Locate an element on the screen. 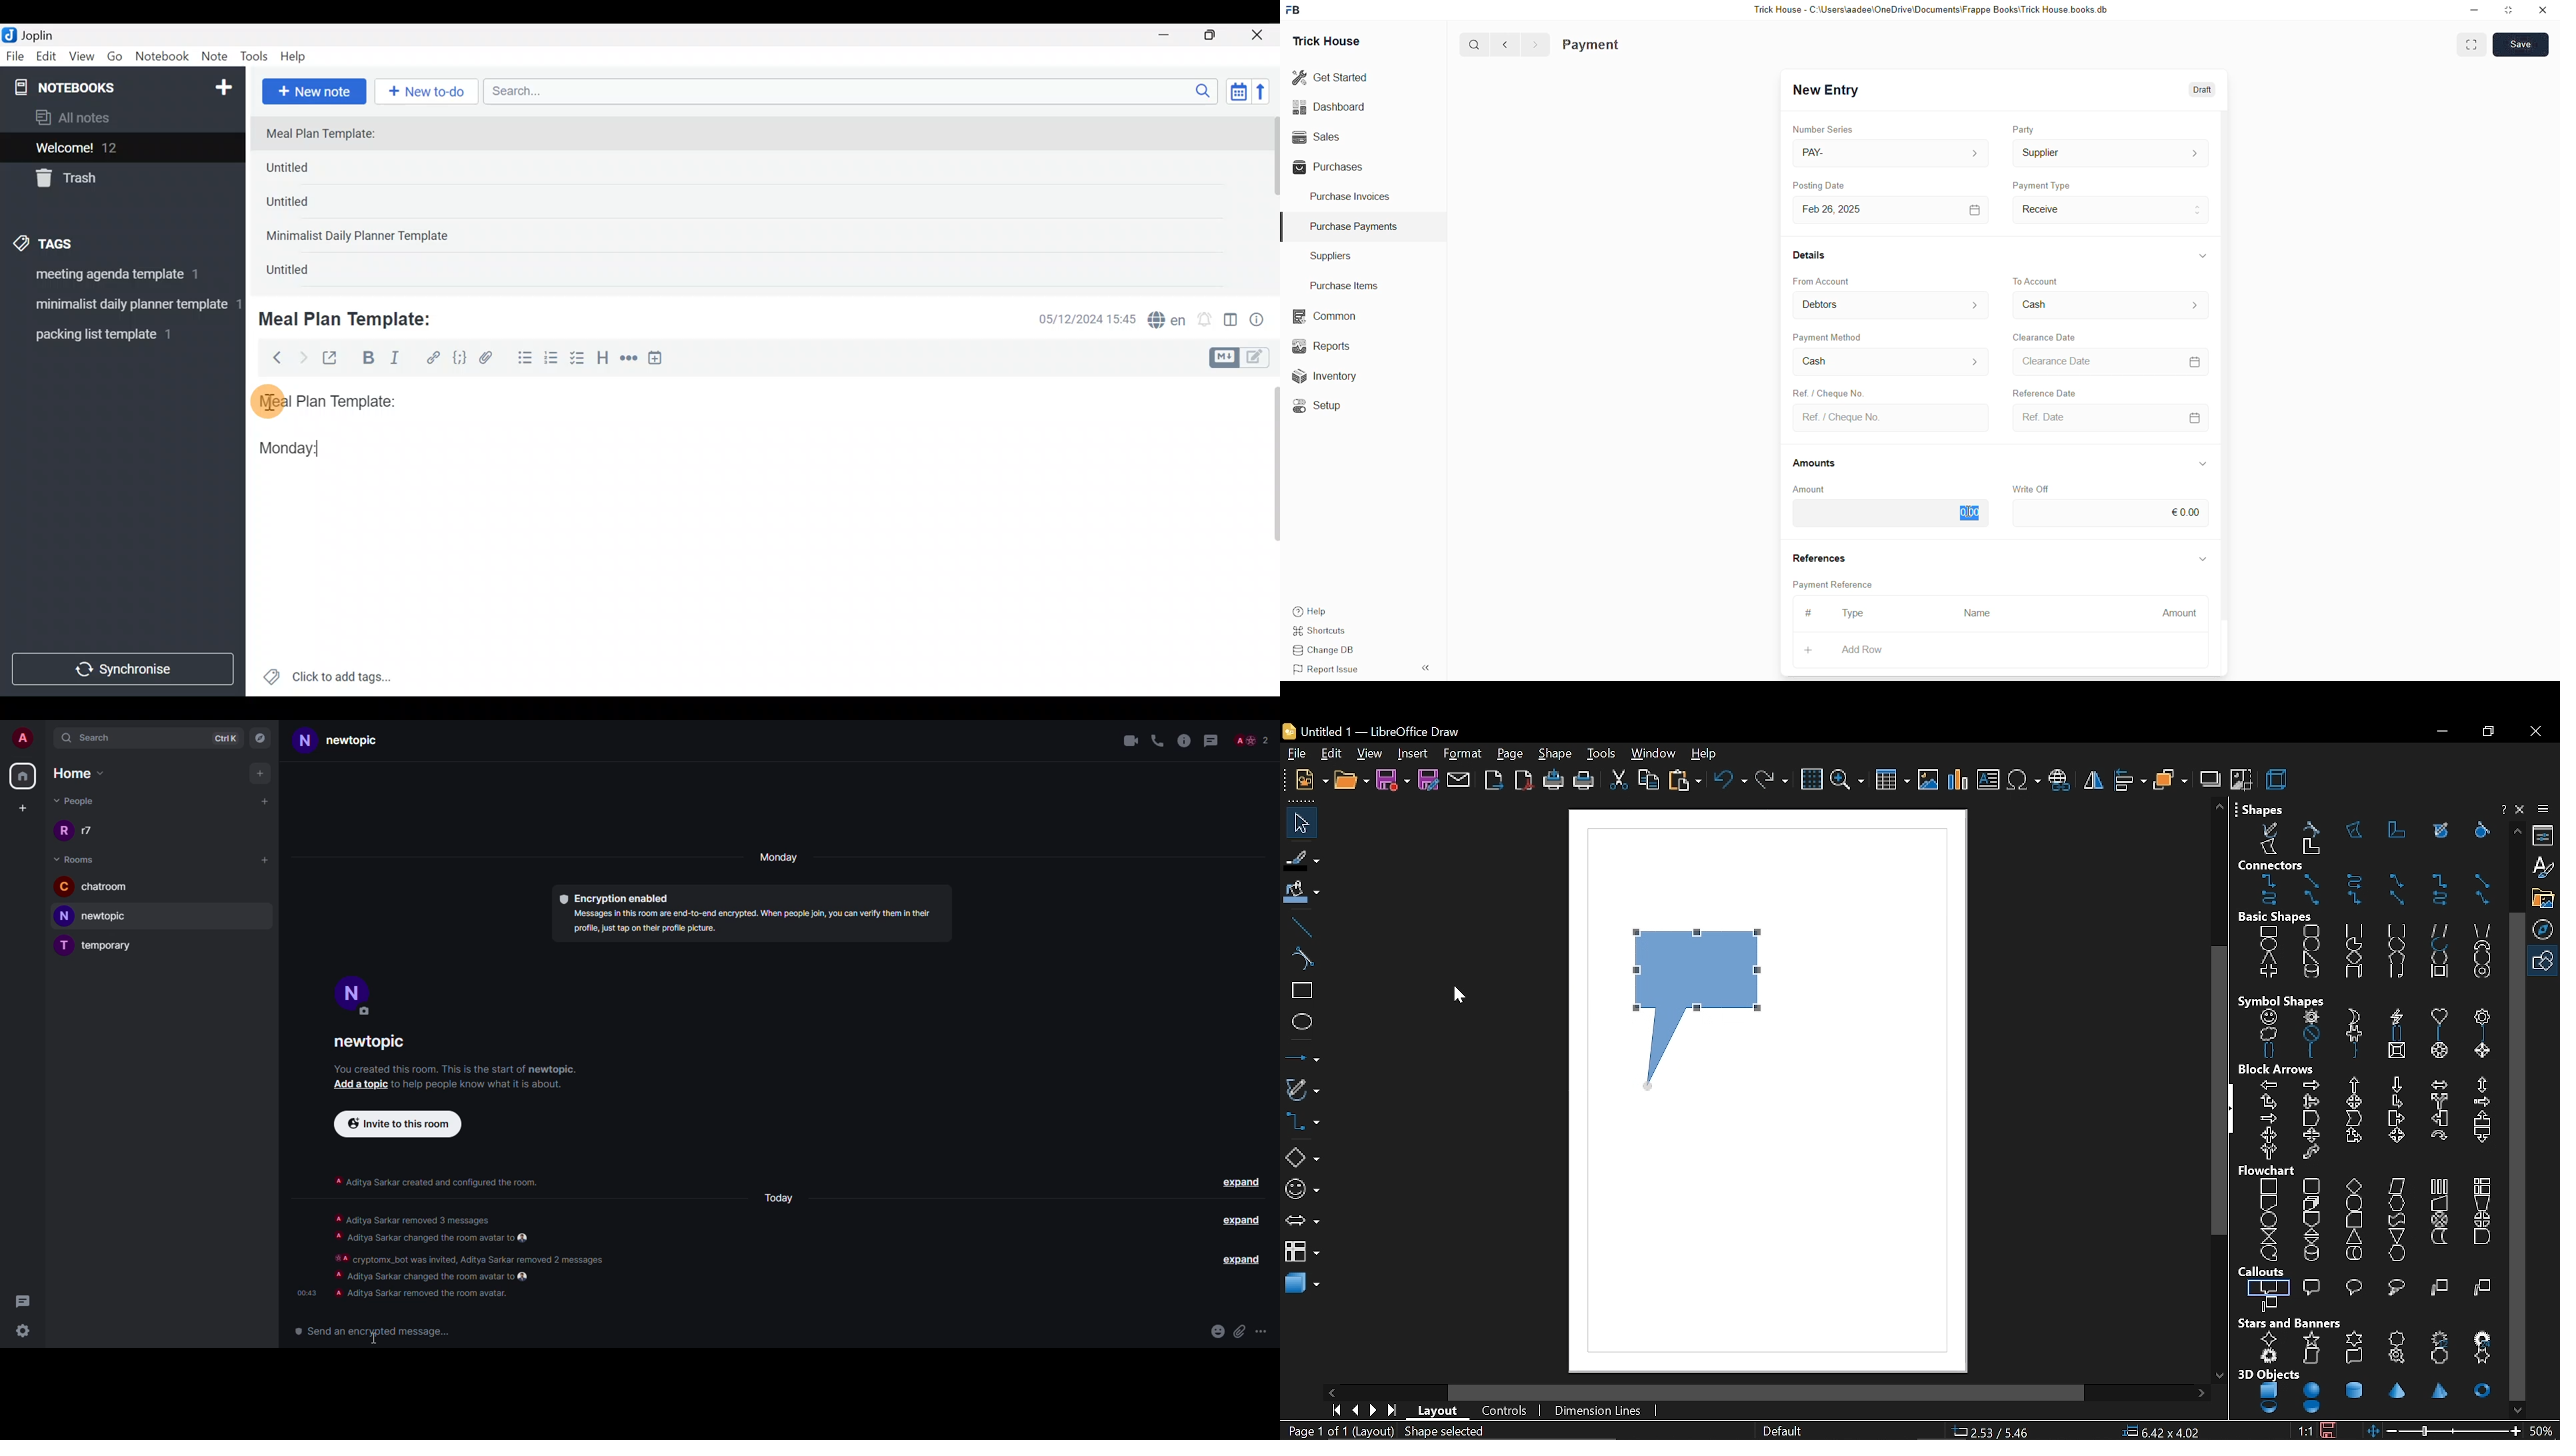 The image size is (2576, 1456). Go is located at coordinates (115, 59).